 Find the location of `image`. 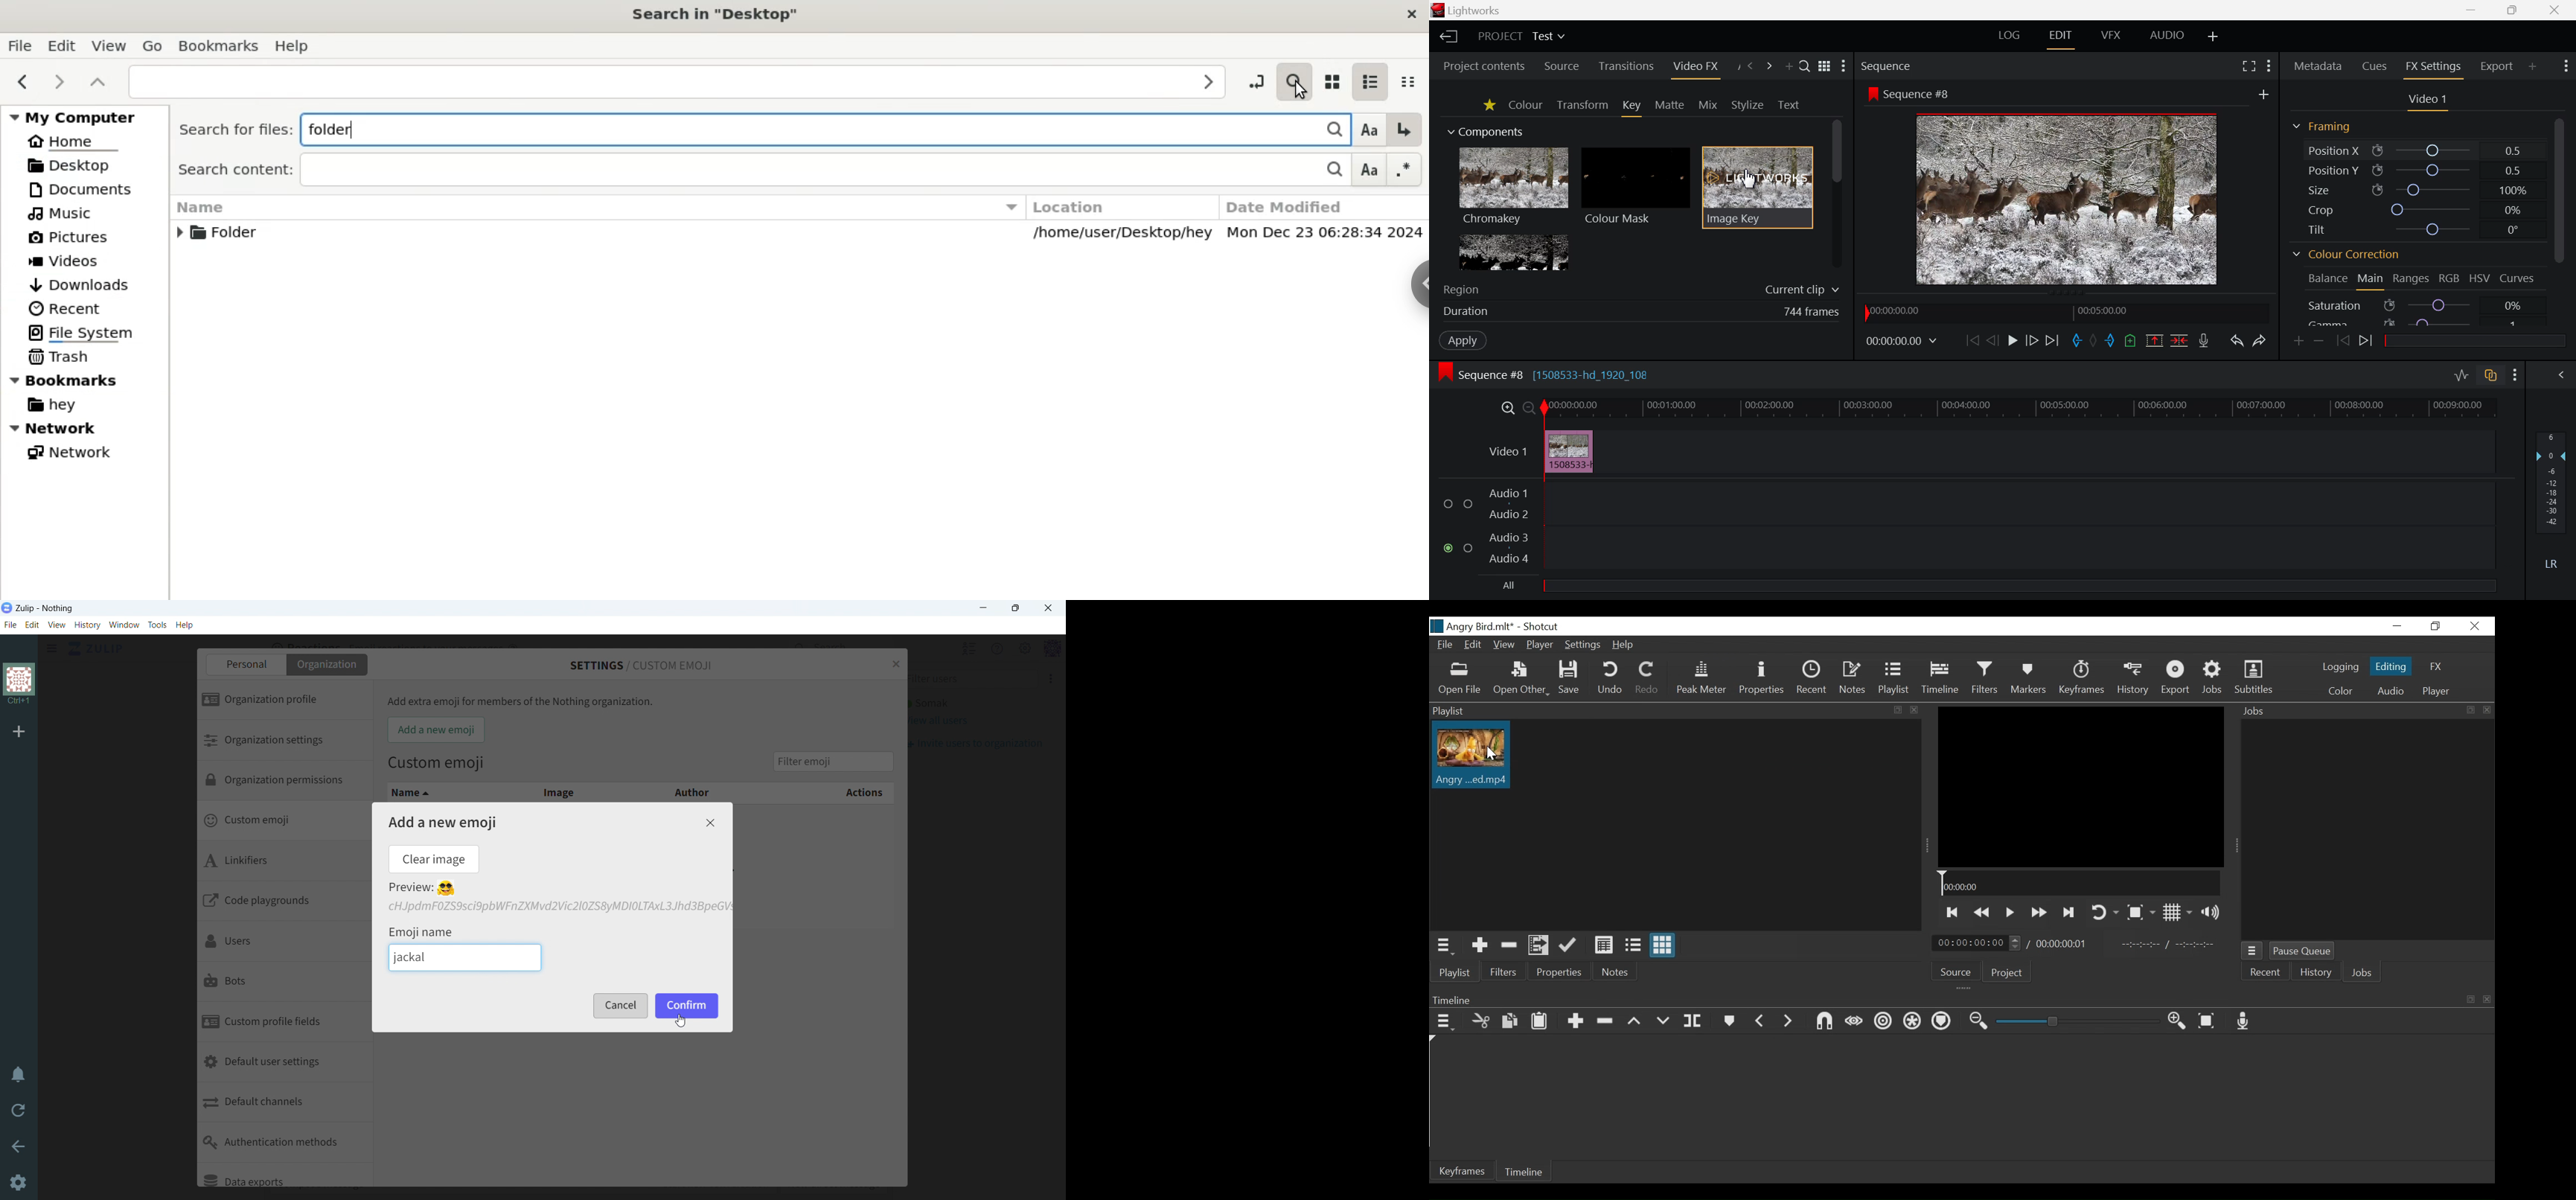

image is located at coordinates (558, 791).